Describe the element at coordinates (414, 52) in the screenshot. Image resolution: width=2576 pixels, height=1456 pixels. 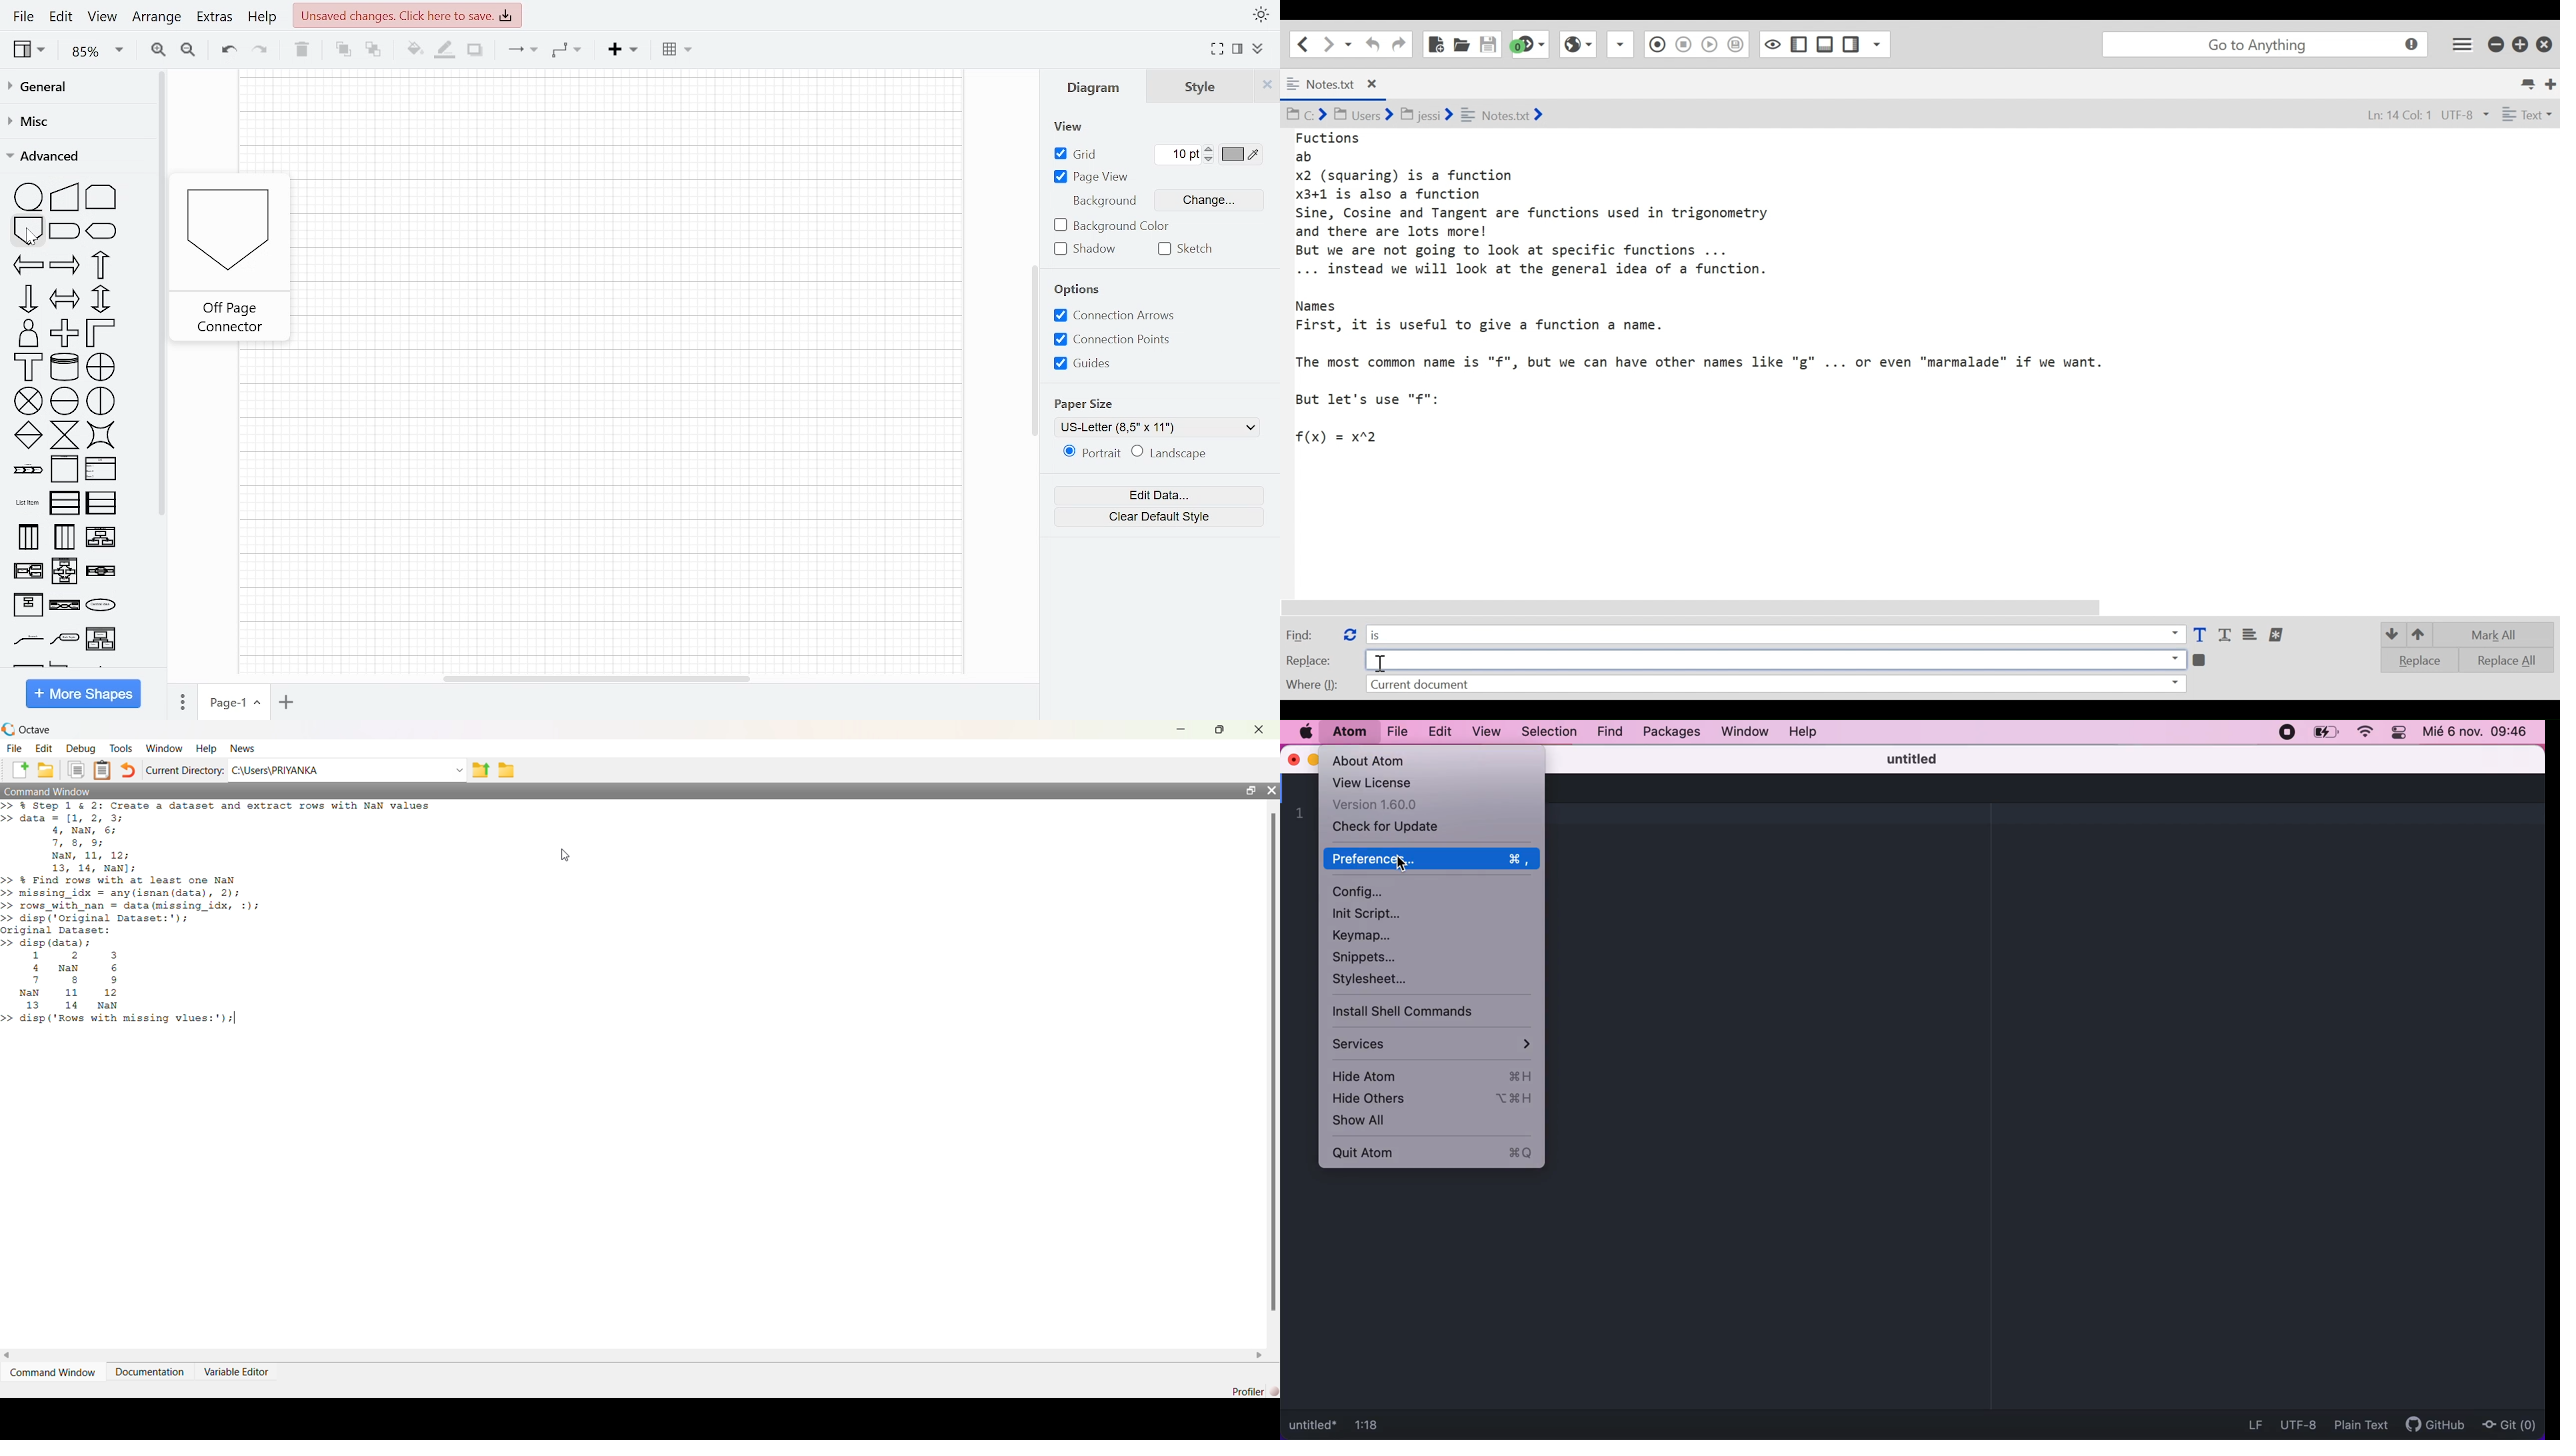
I see `Fill color` at that location.